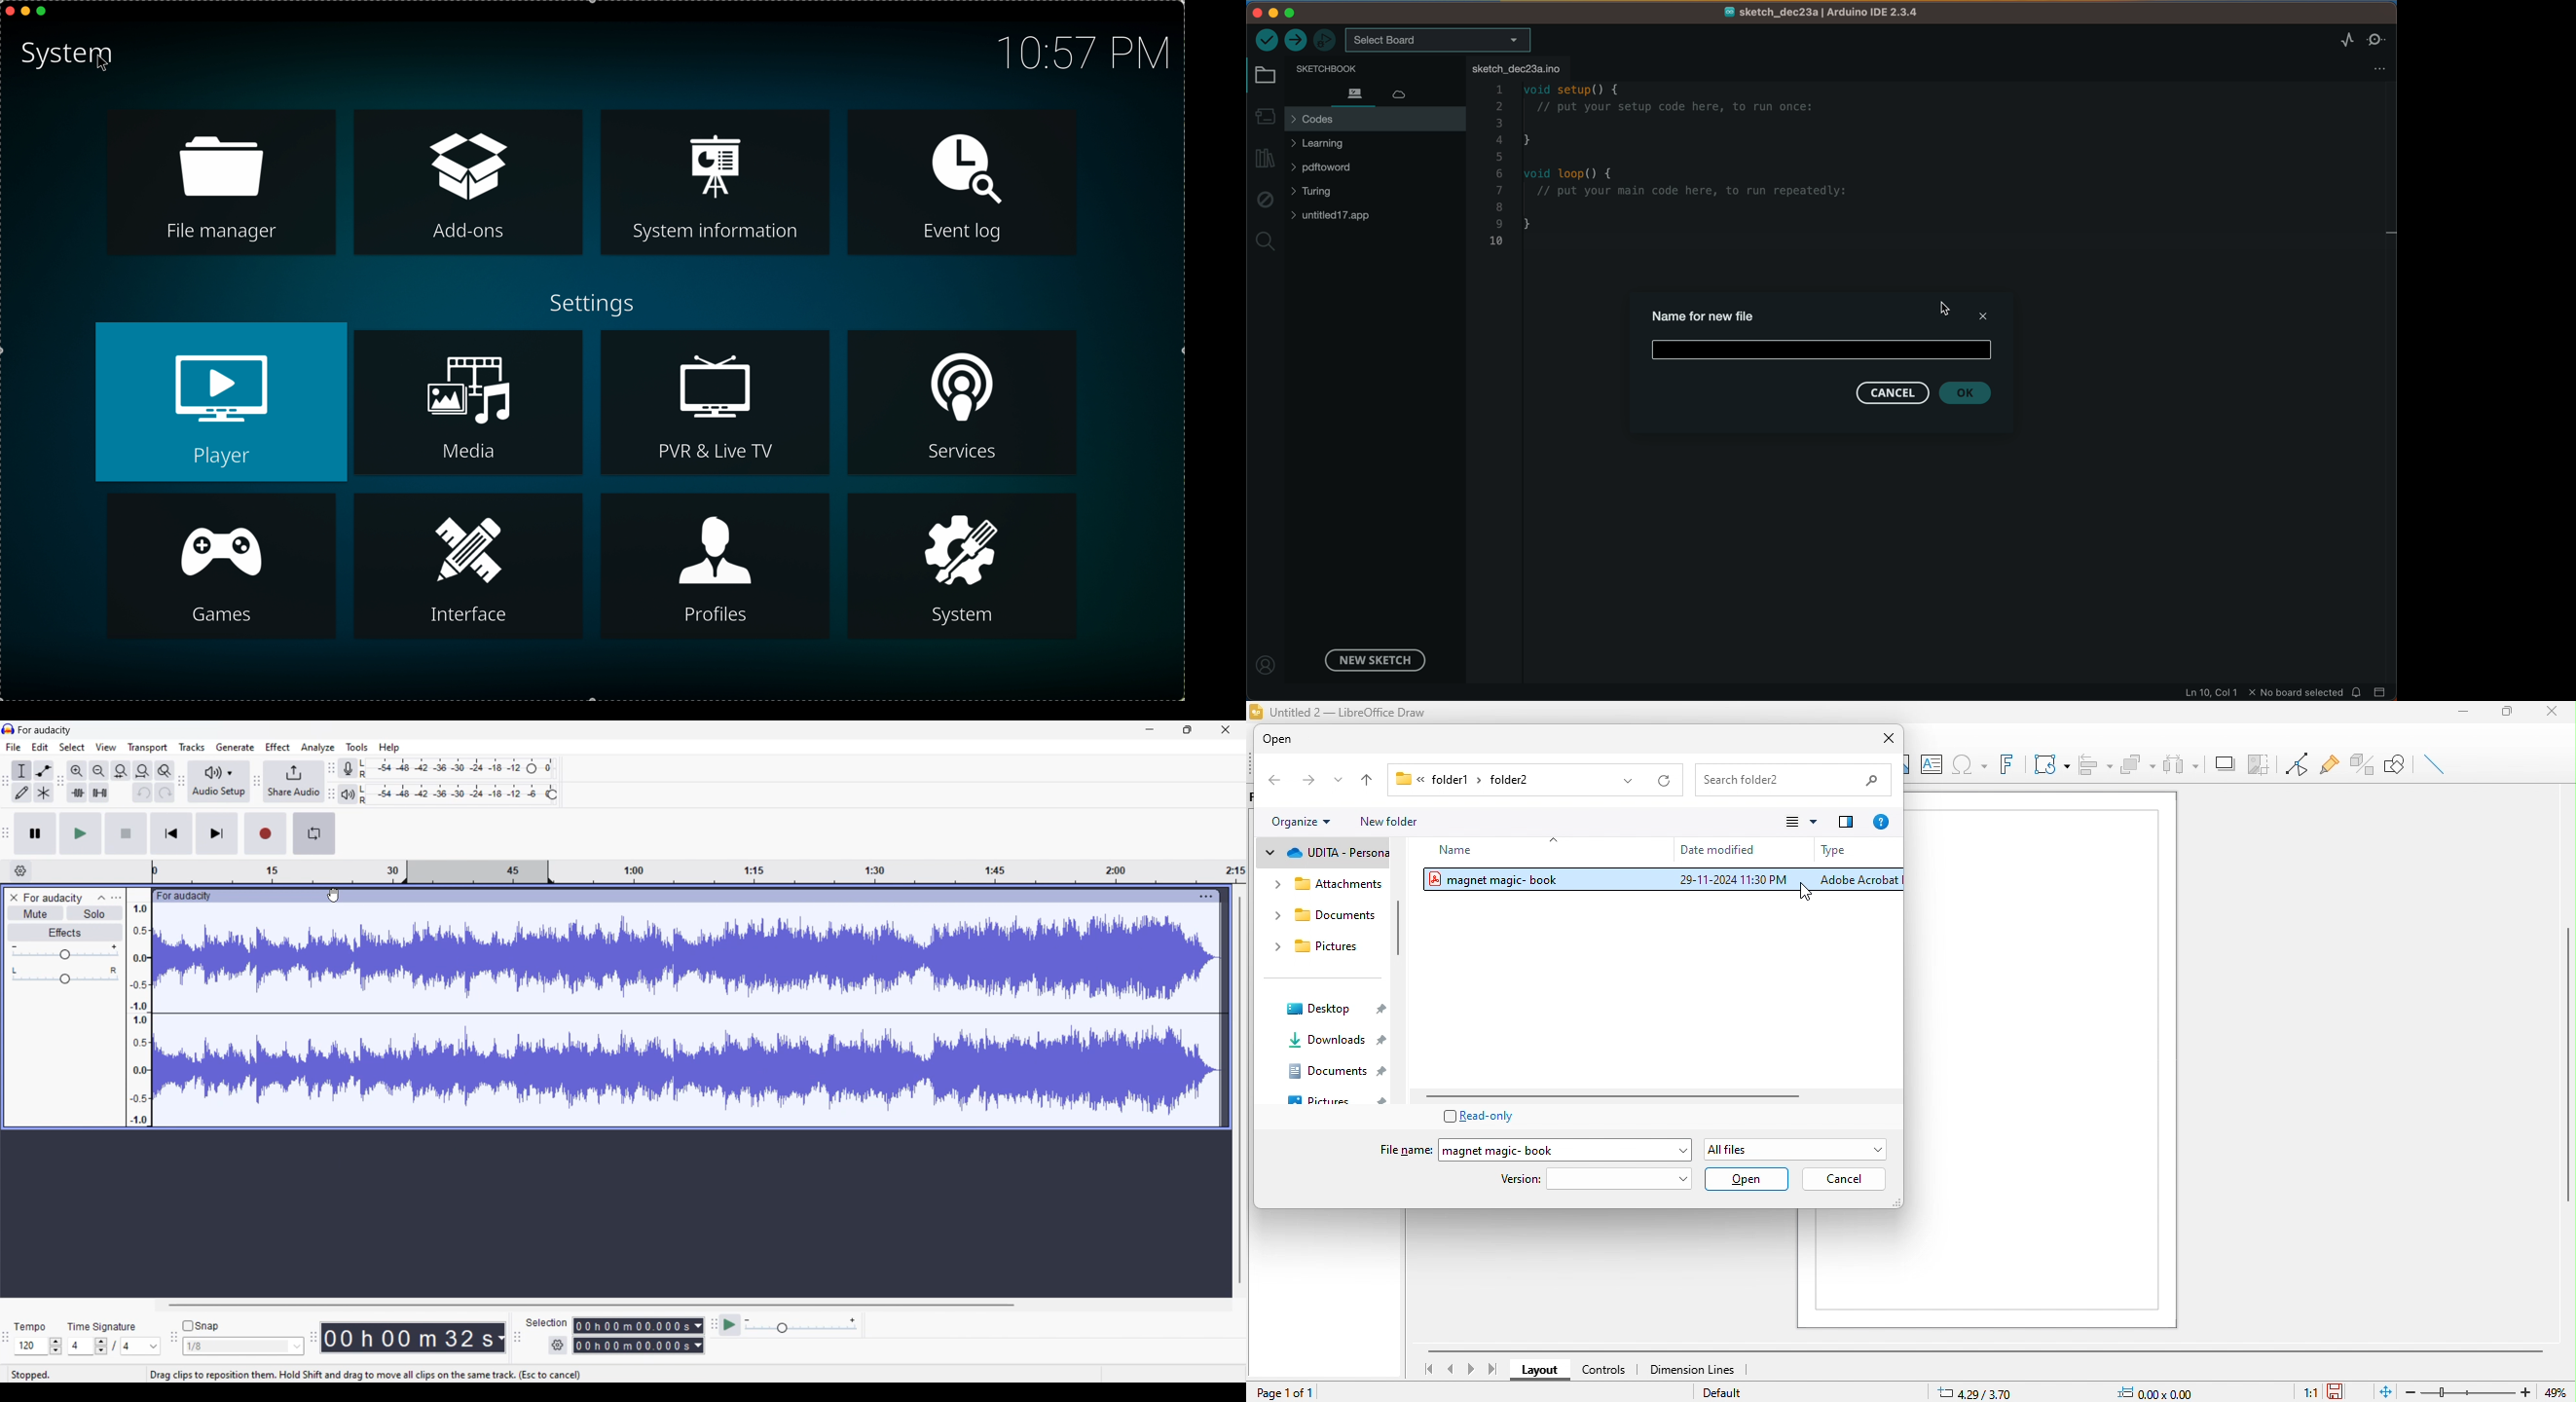  Describe the element at coordinates (2223, 762) in the screenshot. I see `shadow` at that location.